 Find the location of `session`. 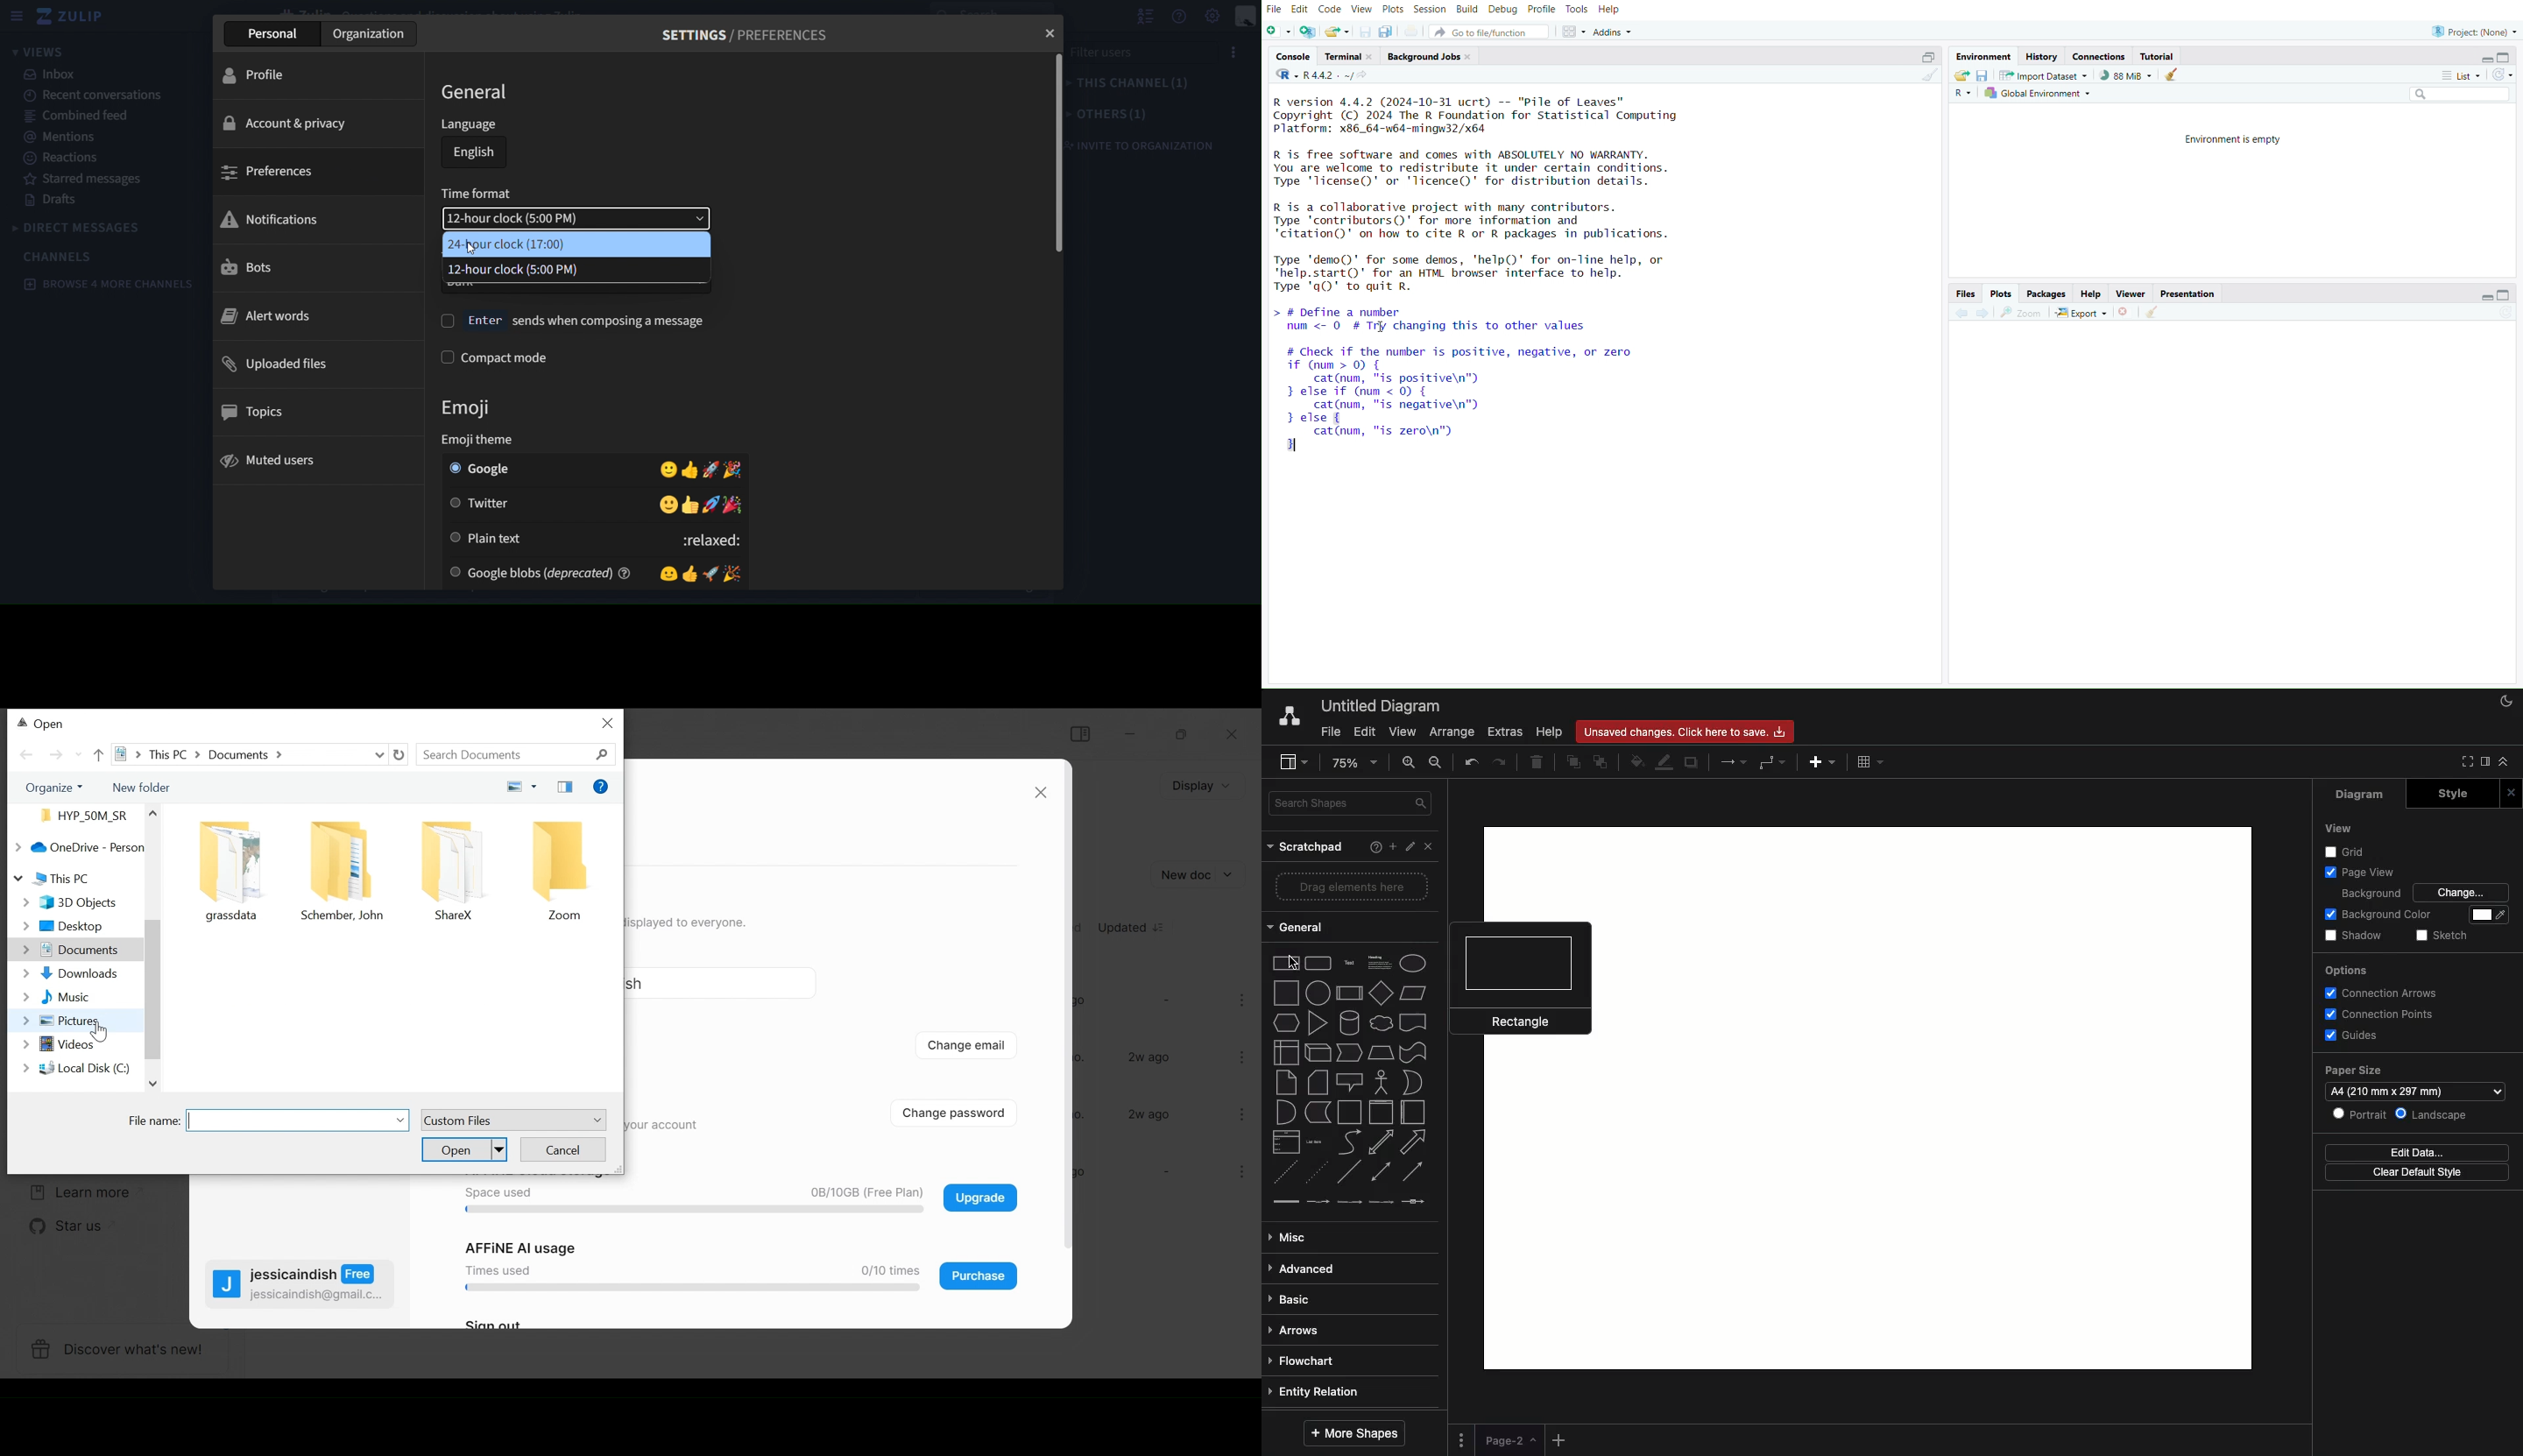

session is located at coordinates (1432, 10).